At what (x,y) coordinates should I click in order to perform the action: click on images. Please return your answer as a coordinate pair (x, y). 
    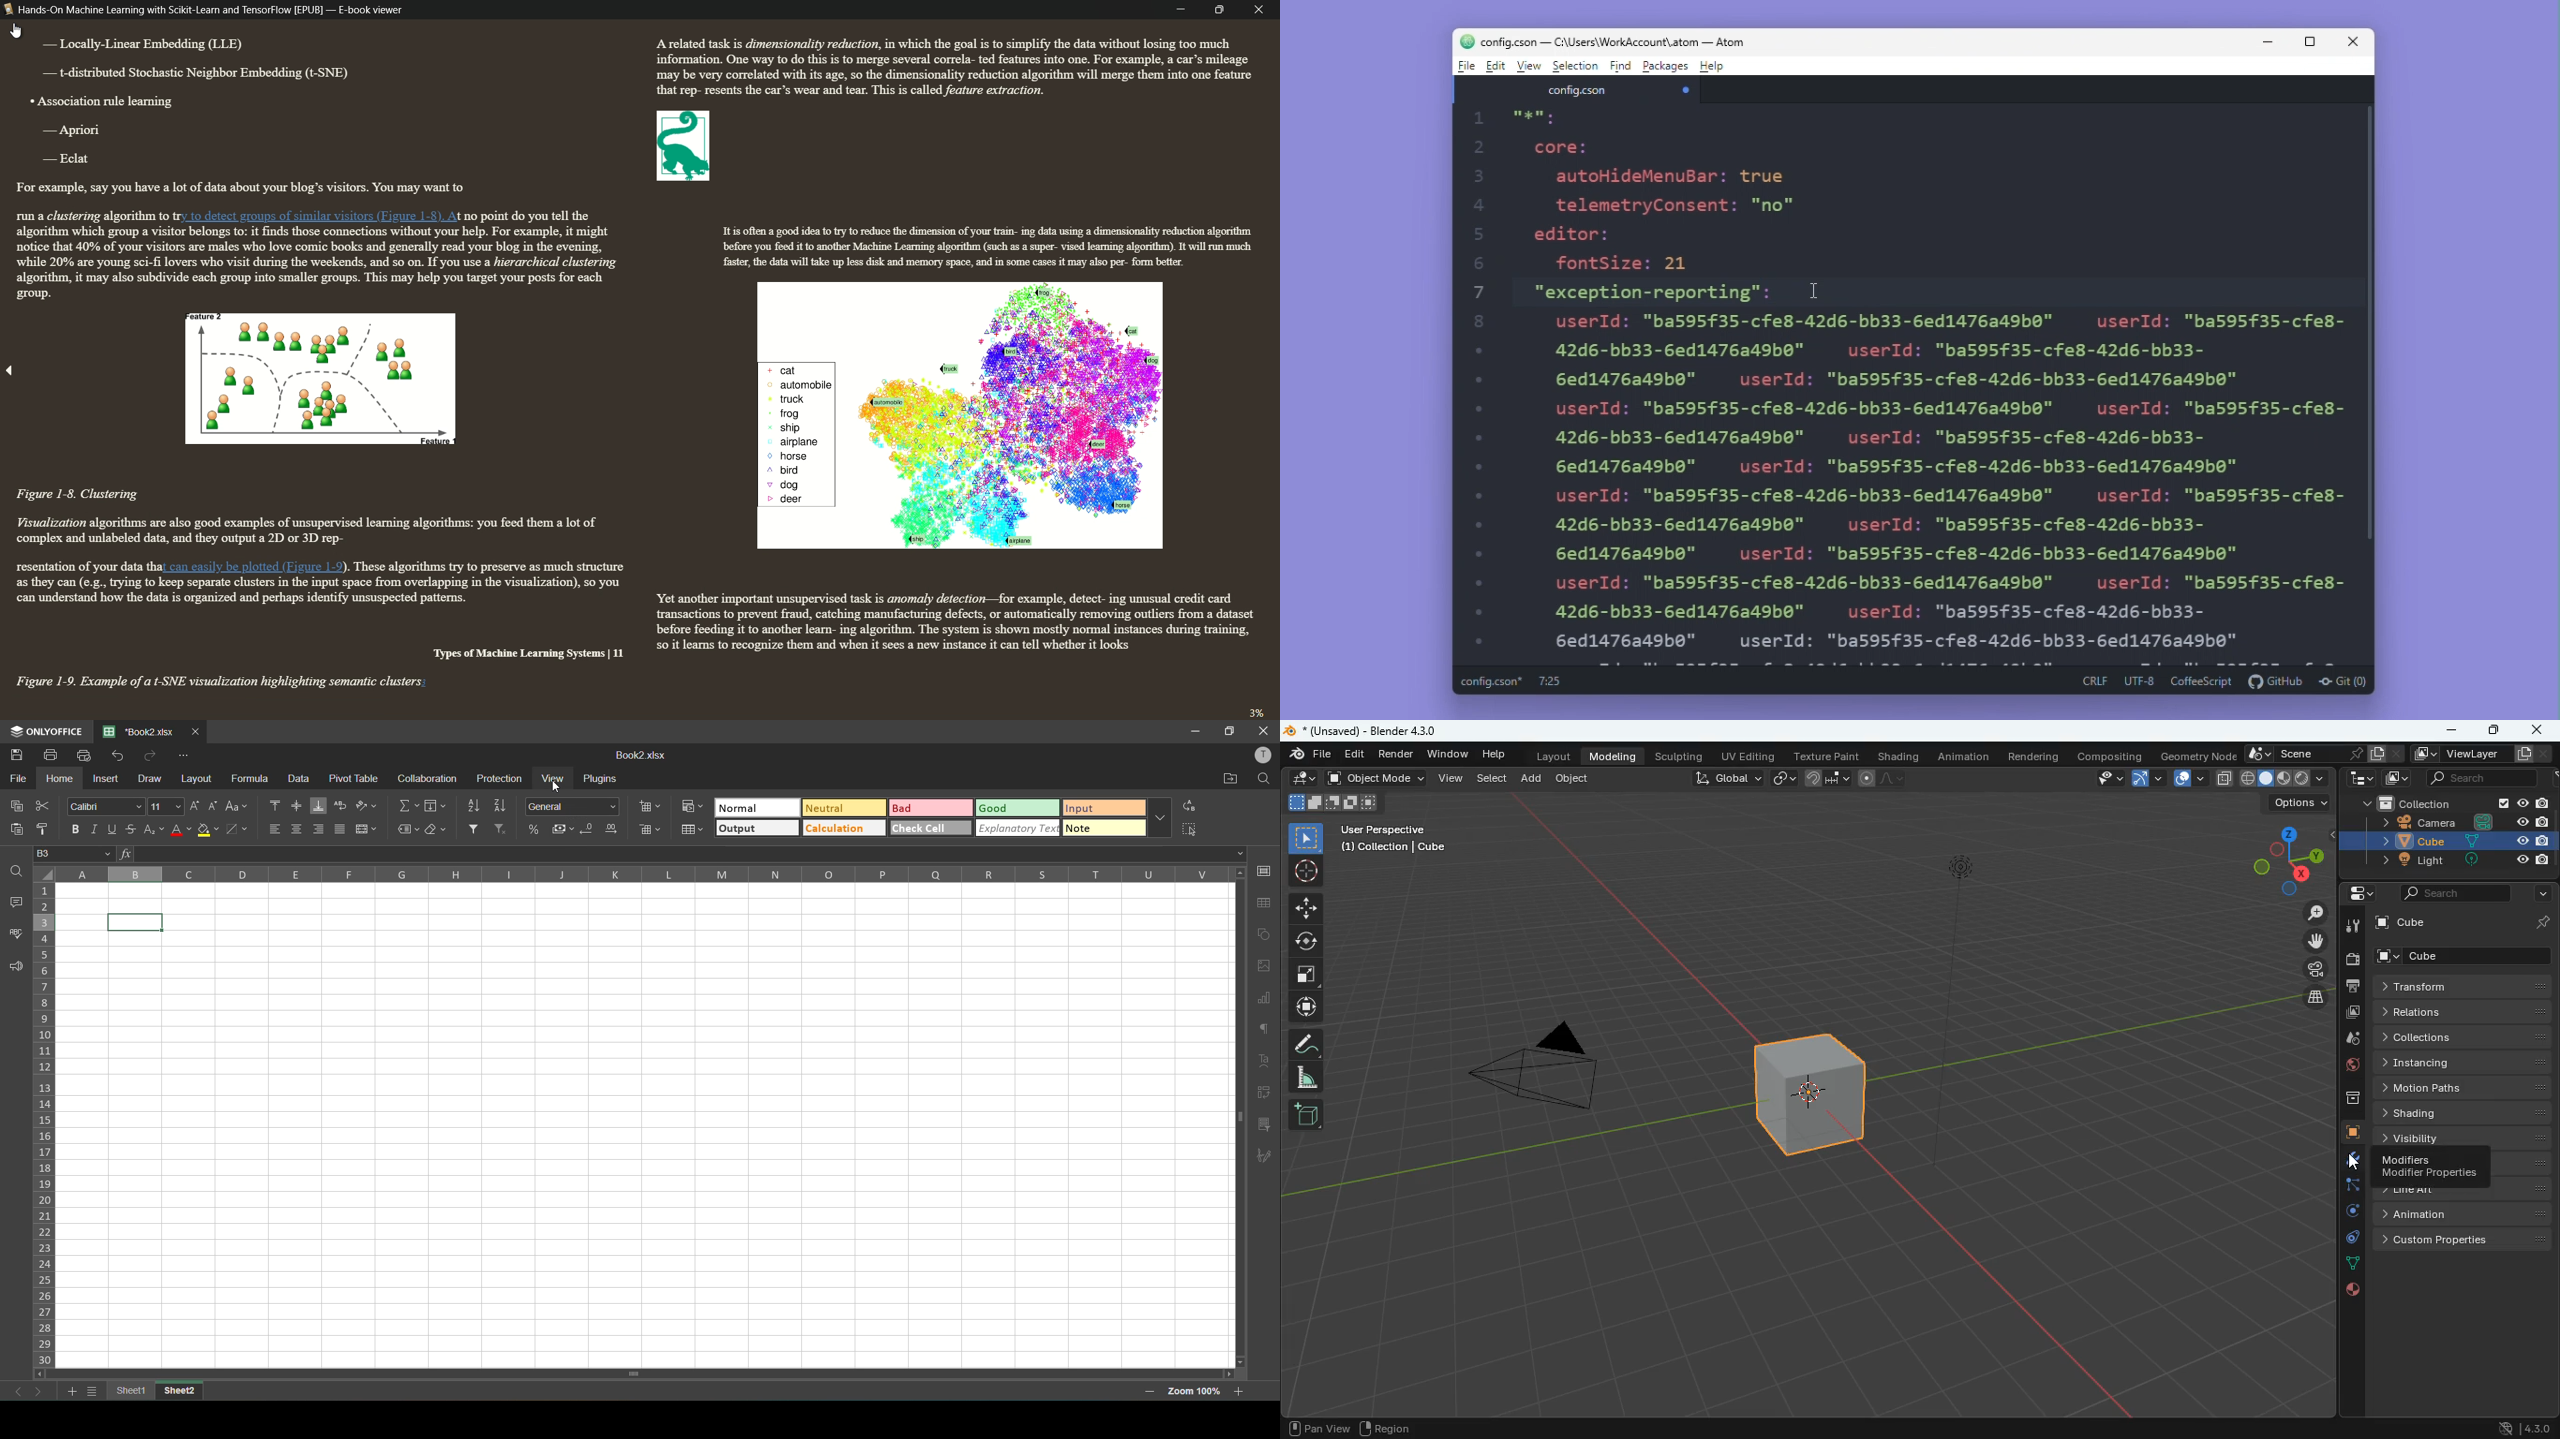
    Looking at the image, I should click on (1263, 968).